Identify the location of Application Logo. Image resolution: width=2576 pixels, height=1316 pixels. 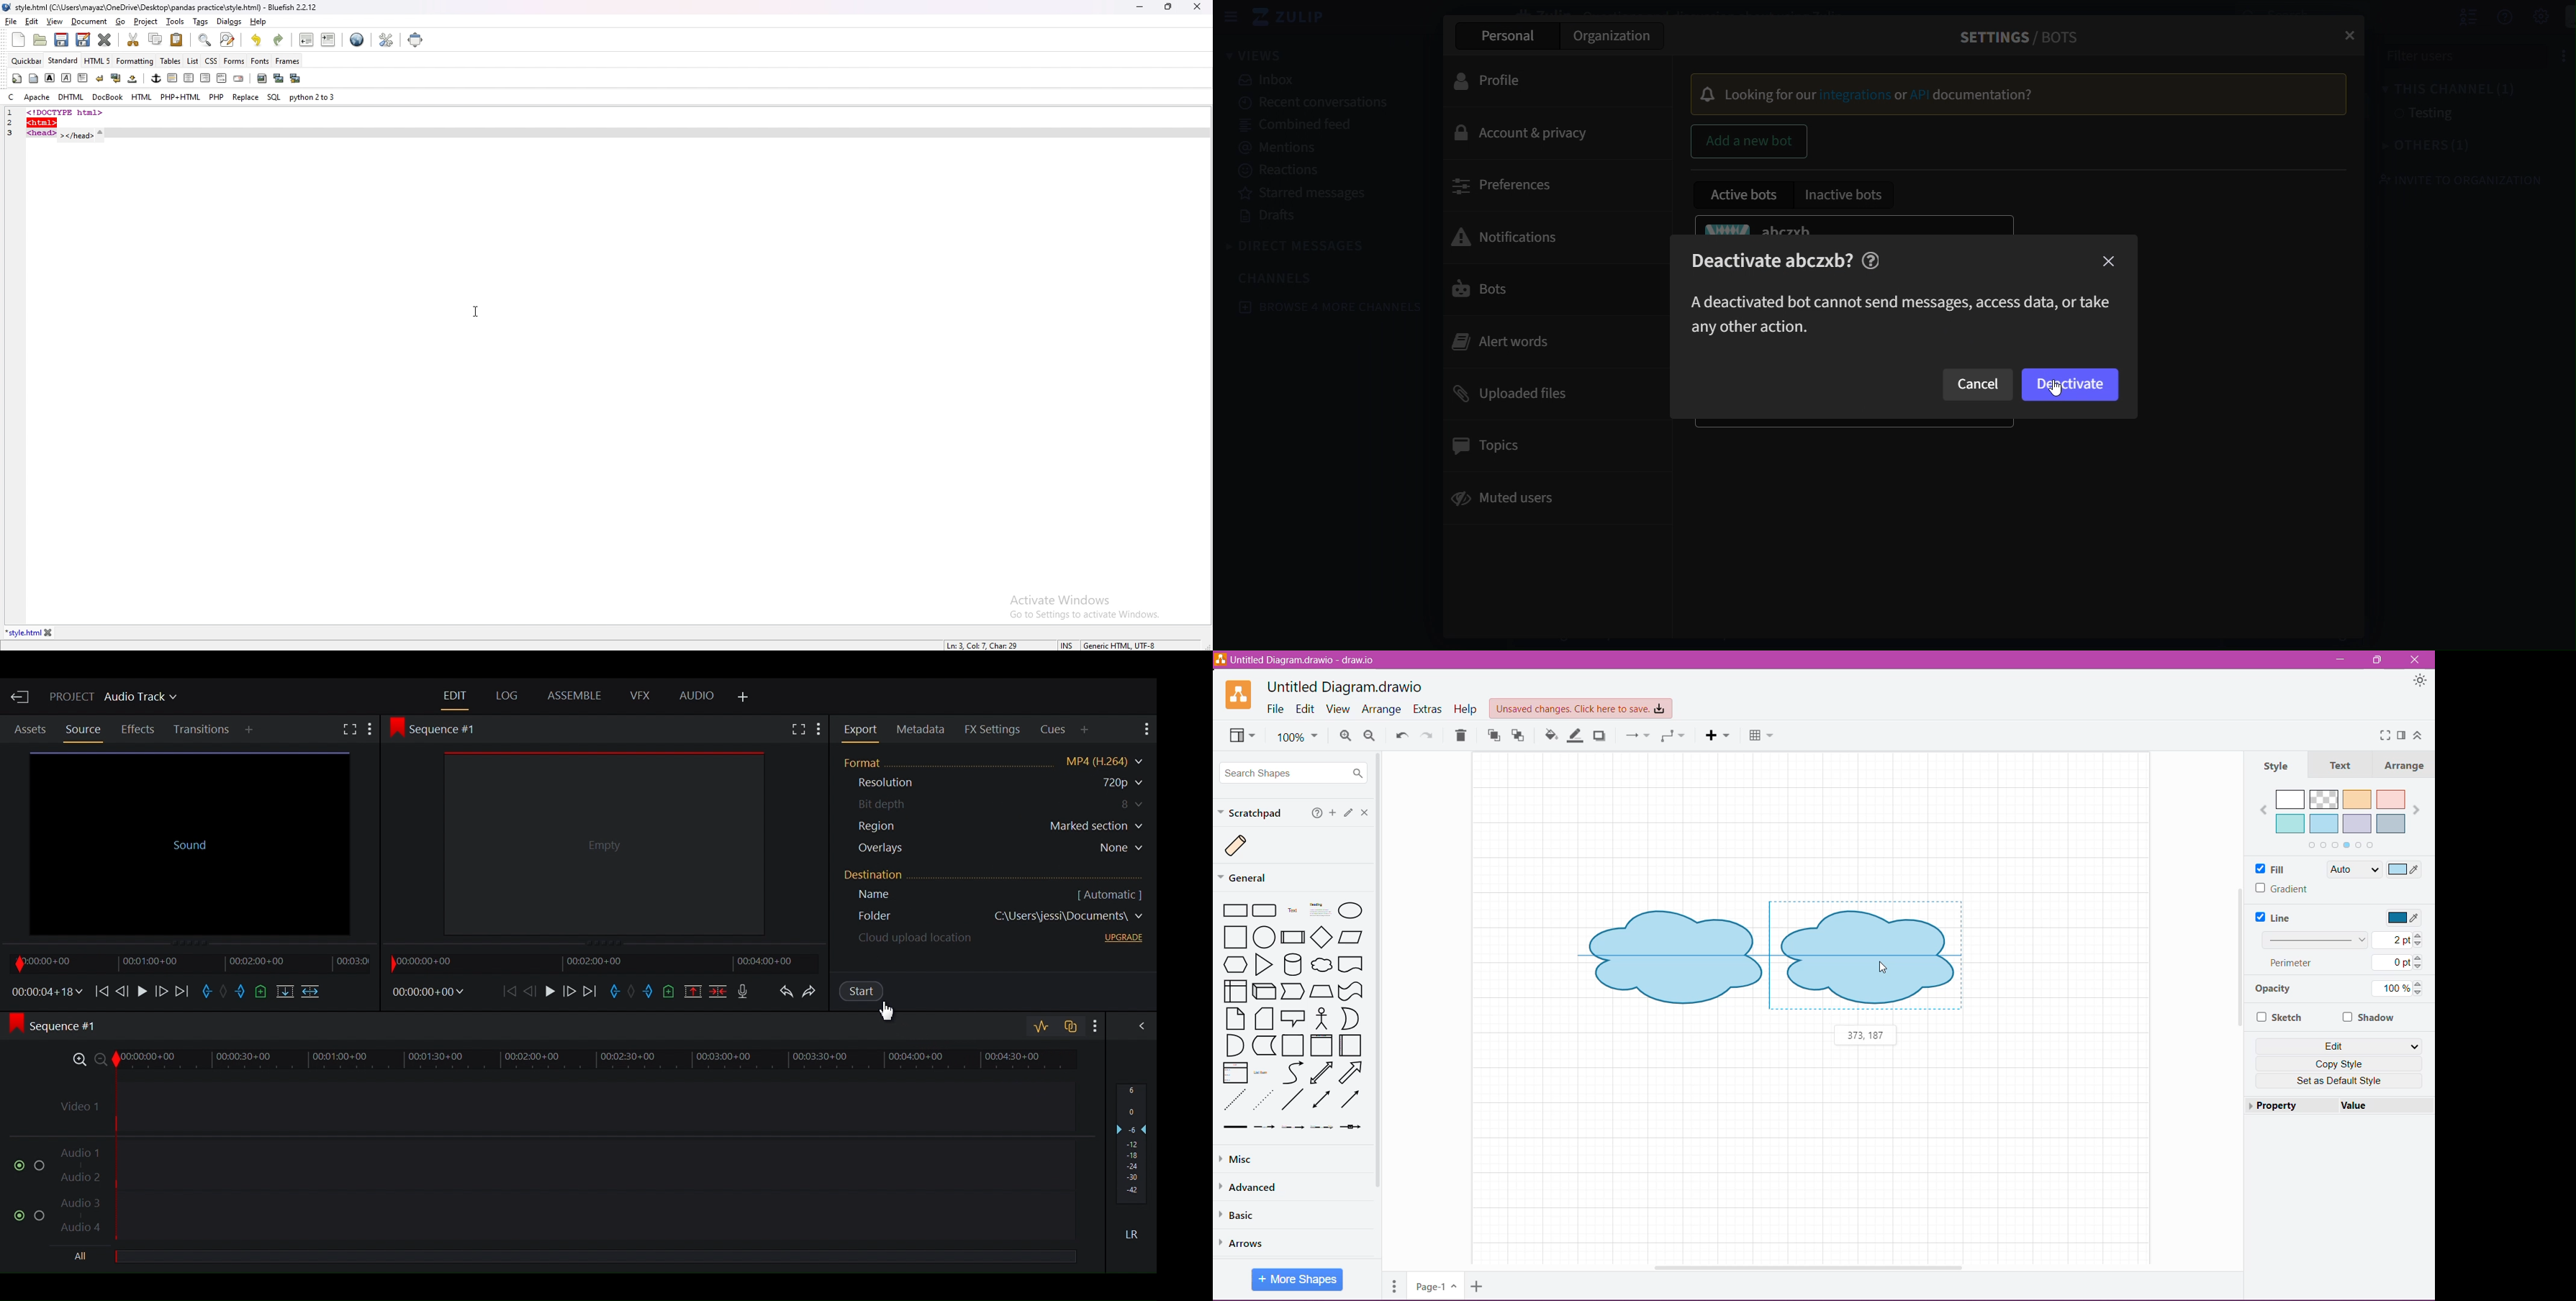
(1240, 694).